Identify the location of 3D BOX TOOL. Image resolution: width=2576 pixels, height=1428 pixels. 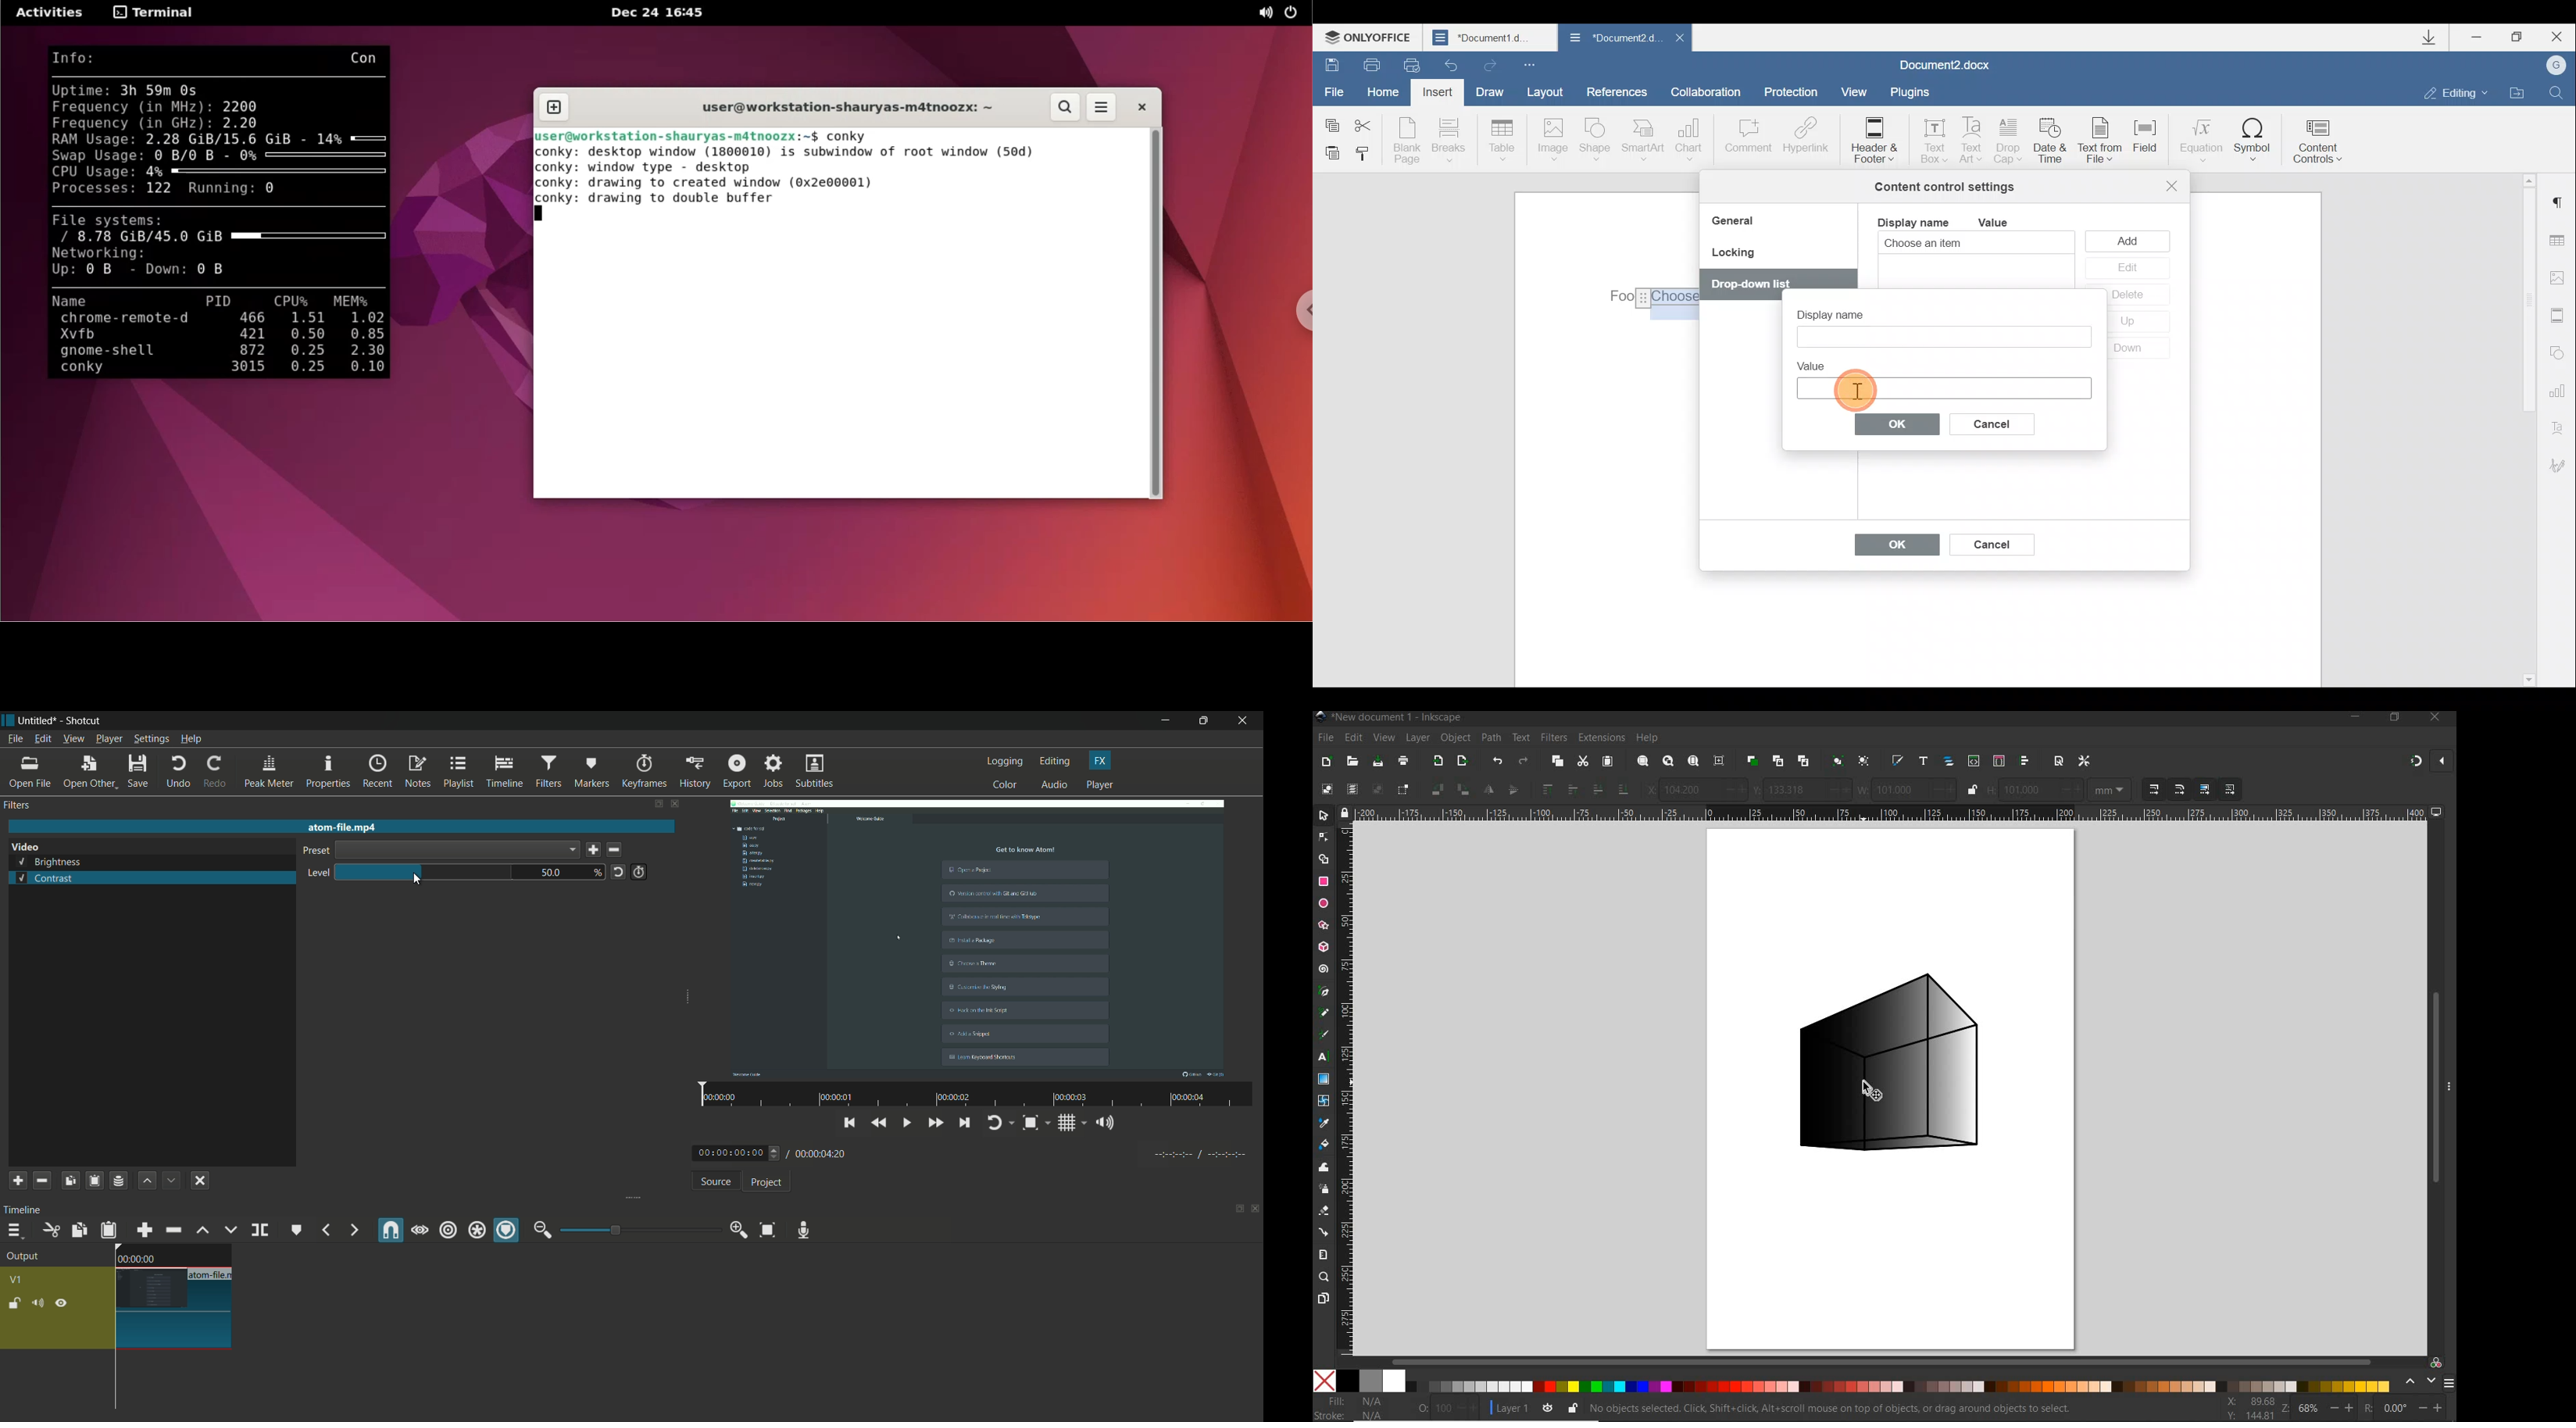
(1323, 946).